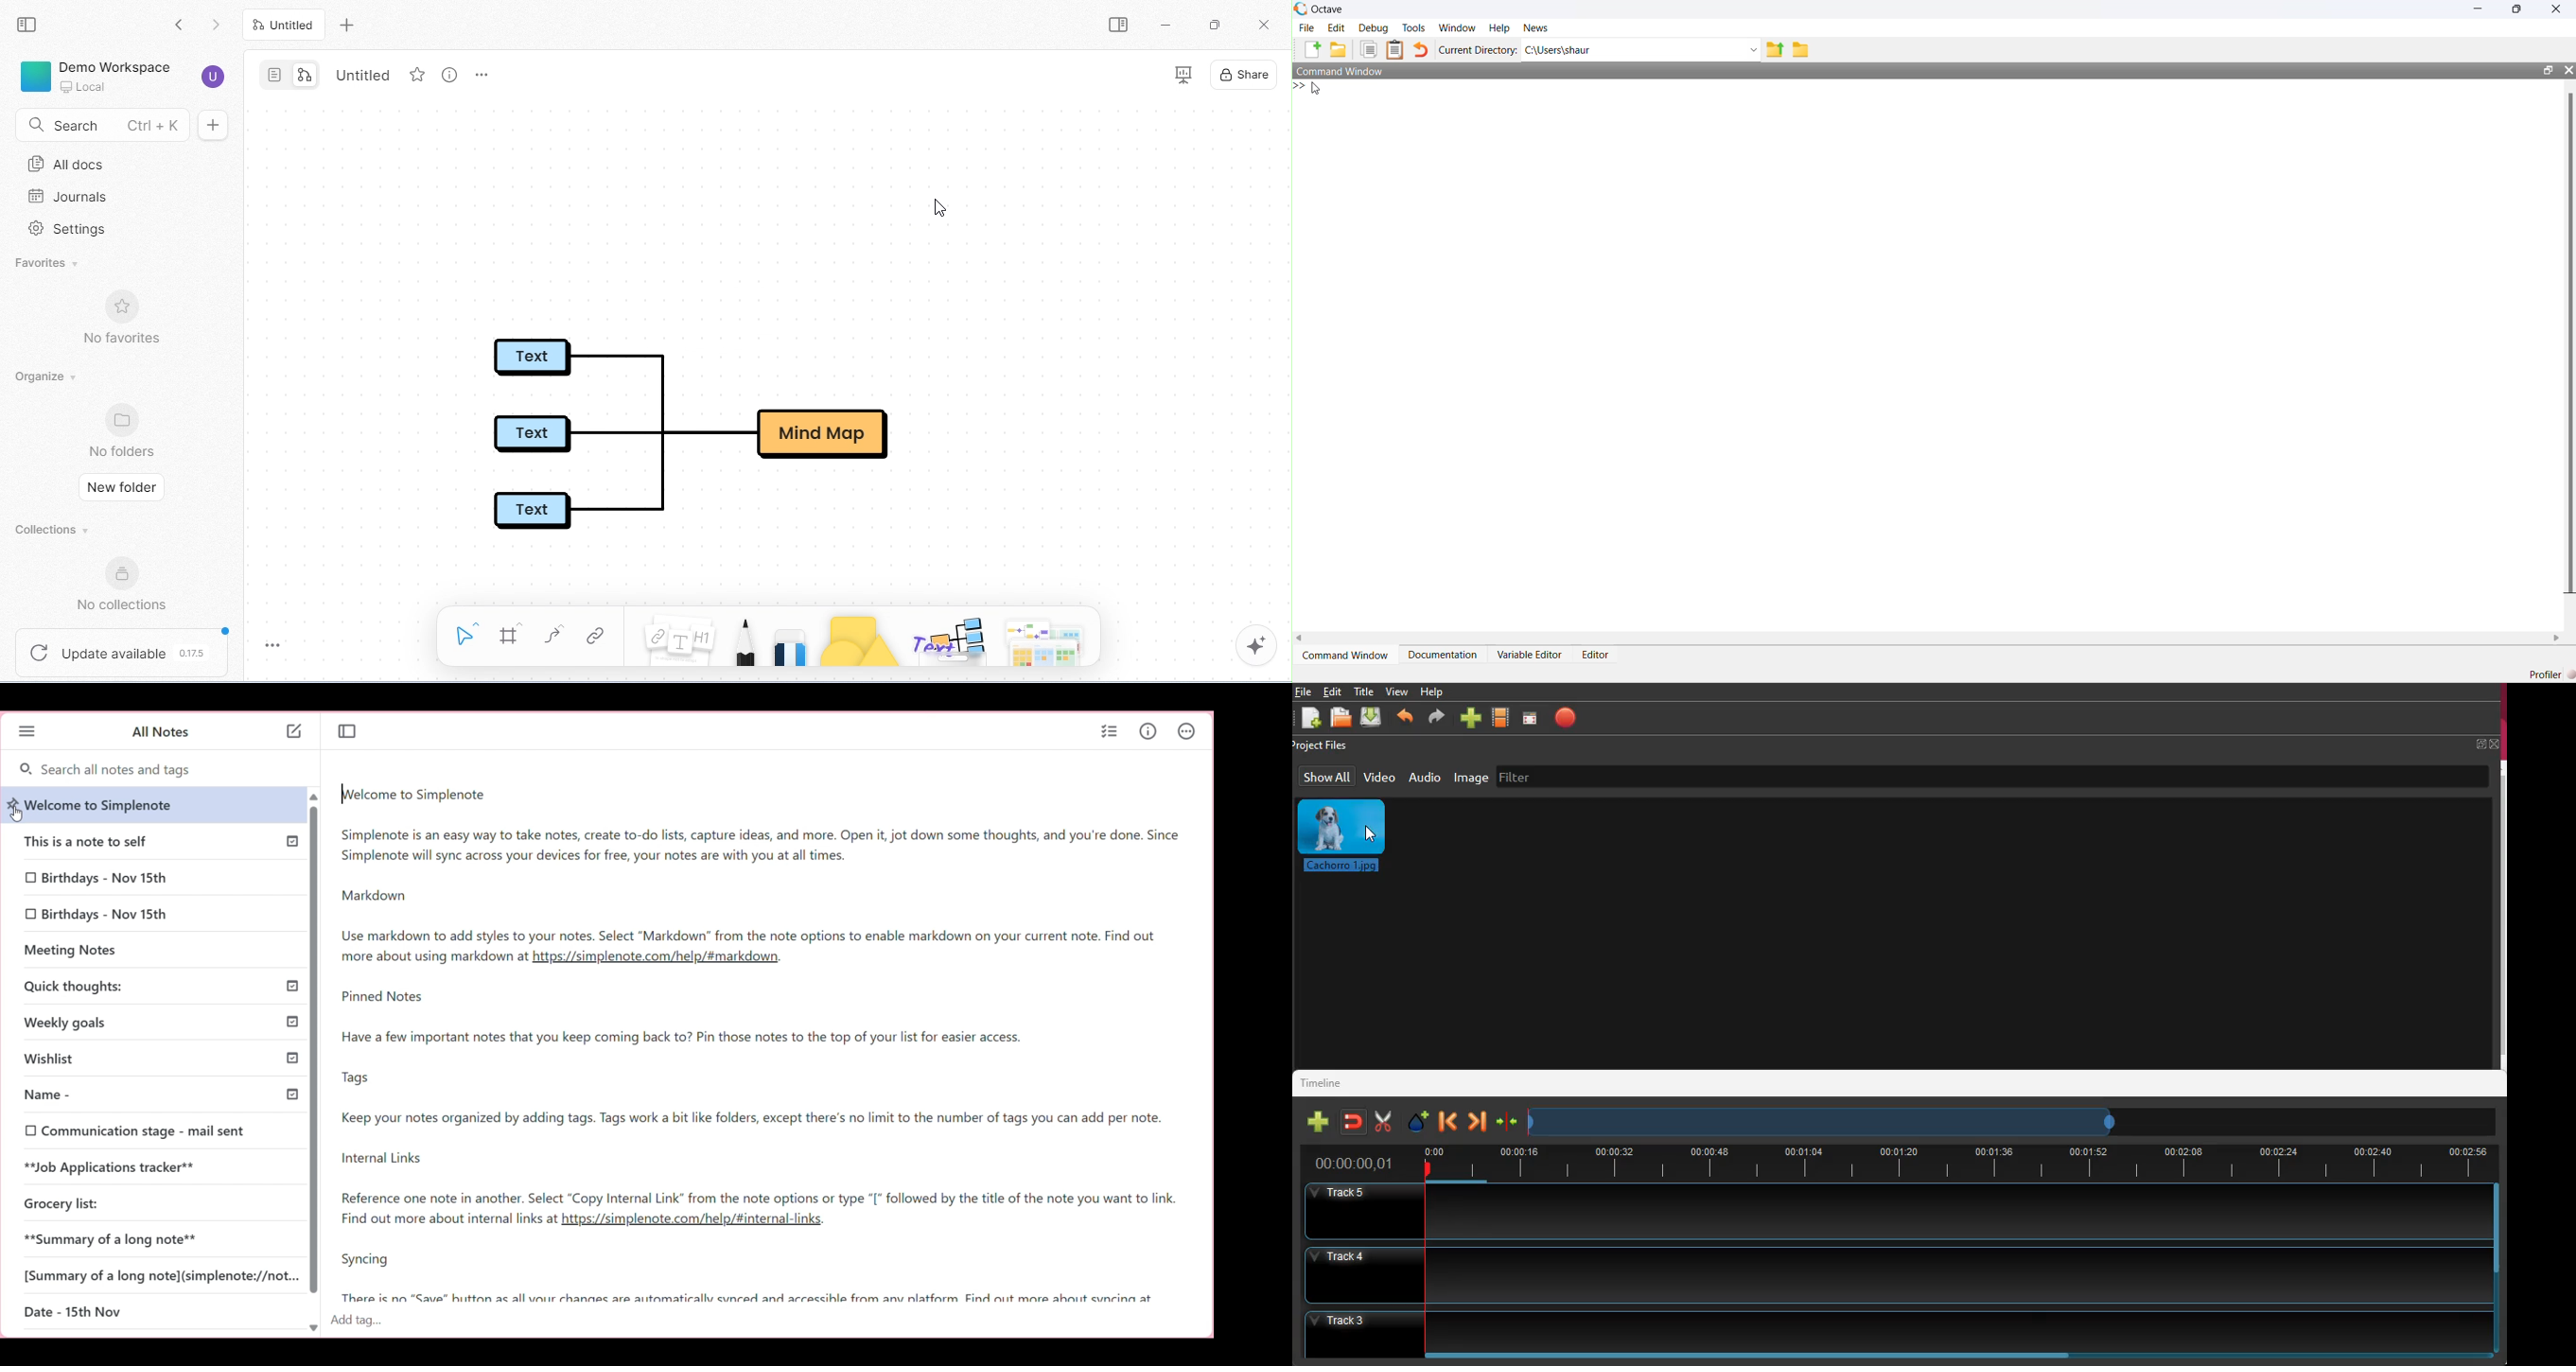 Image resolution: width=2576 pixels, height=1372 pixels. I want to click on Grocery list:, so click(54, 1202).